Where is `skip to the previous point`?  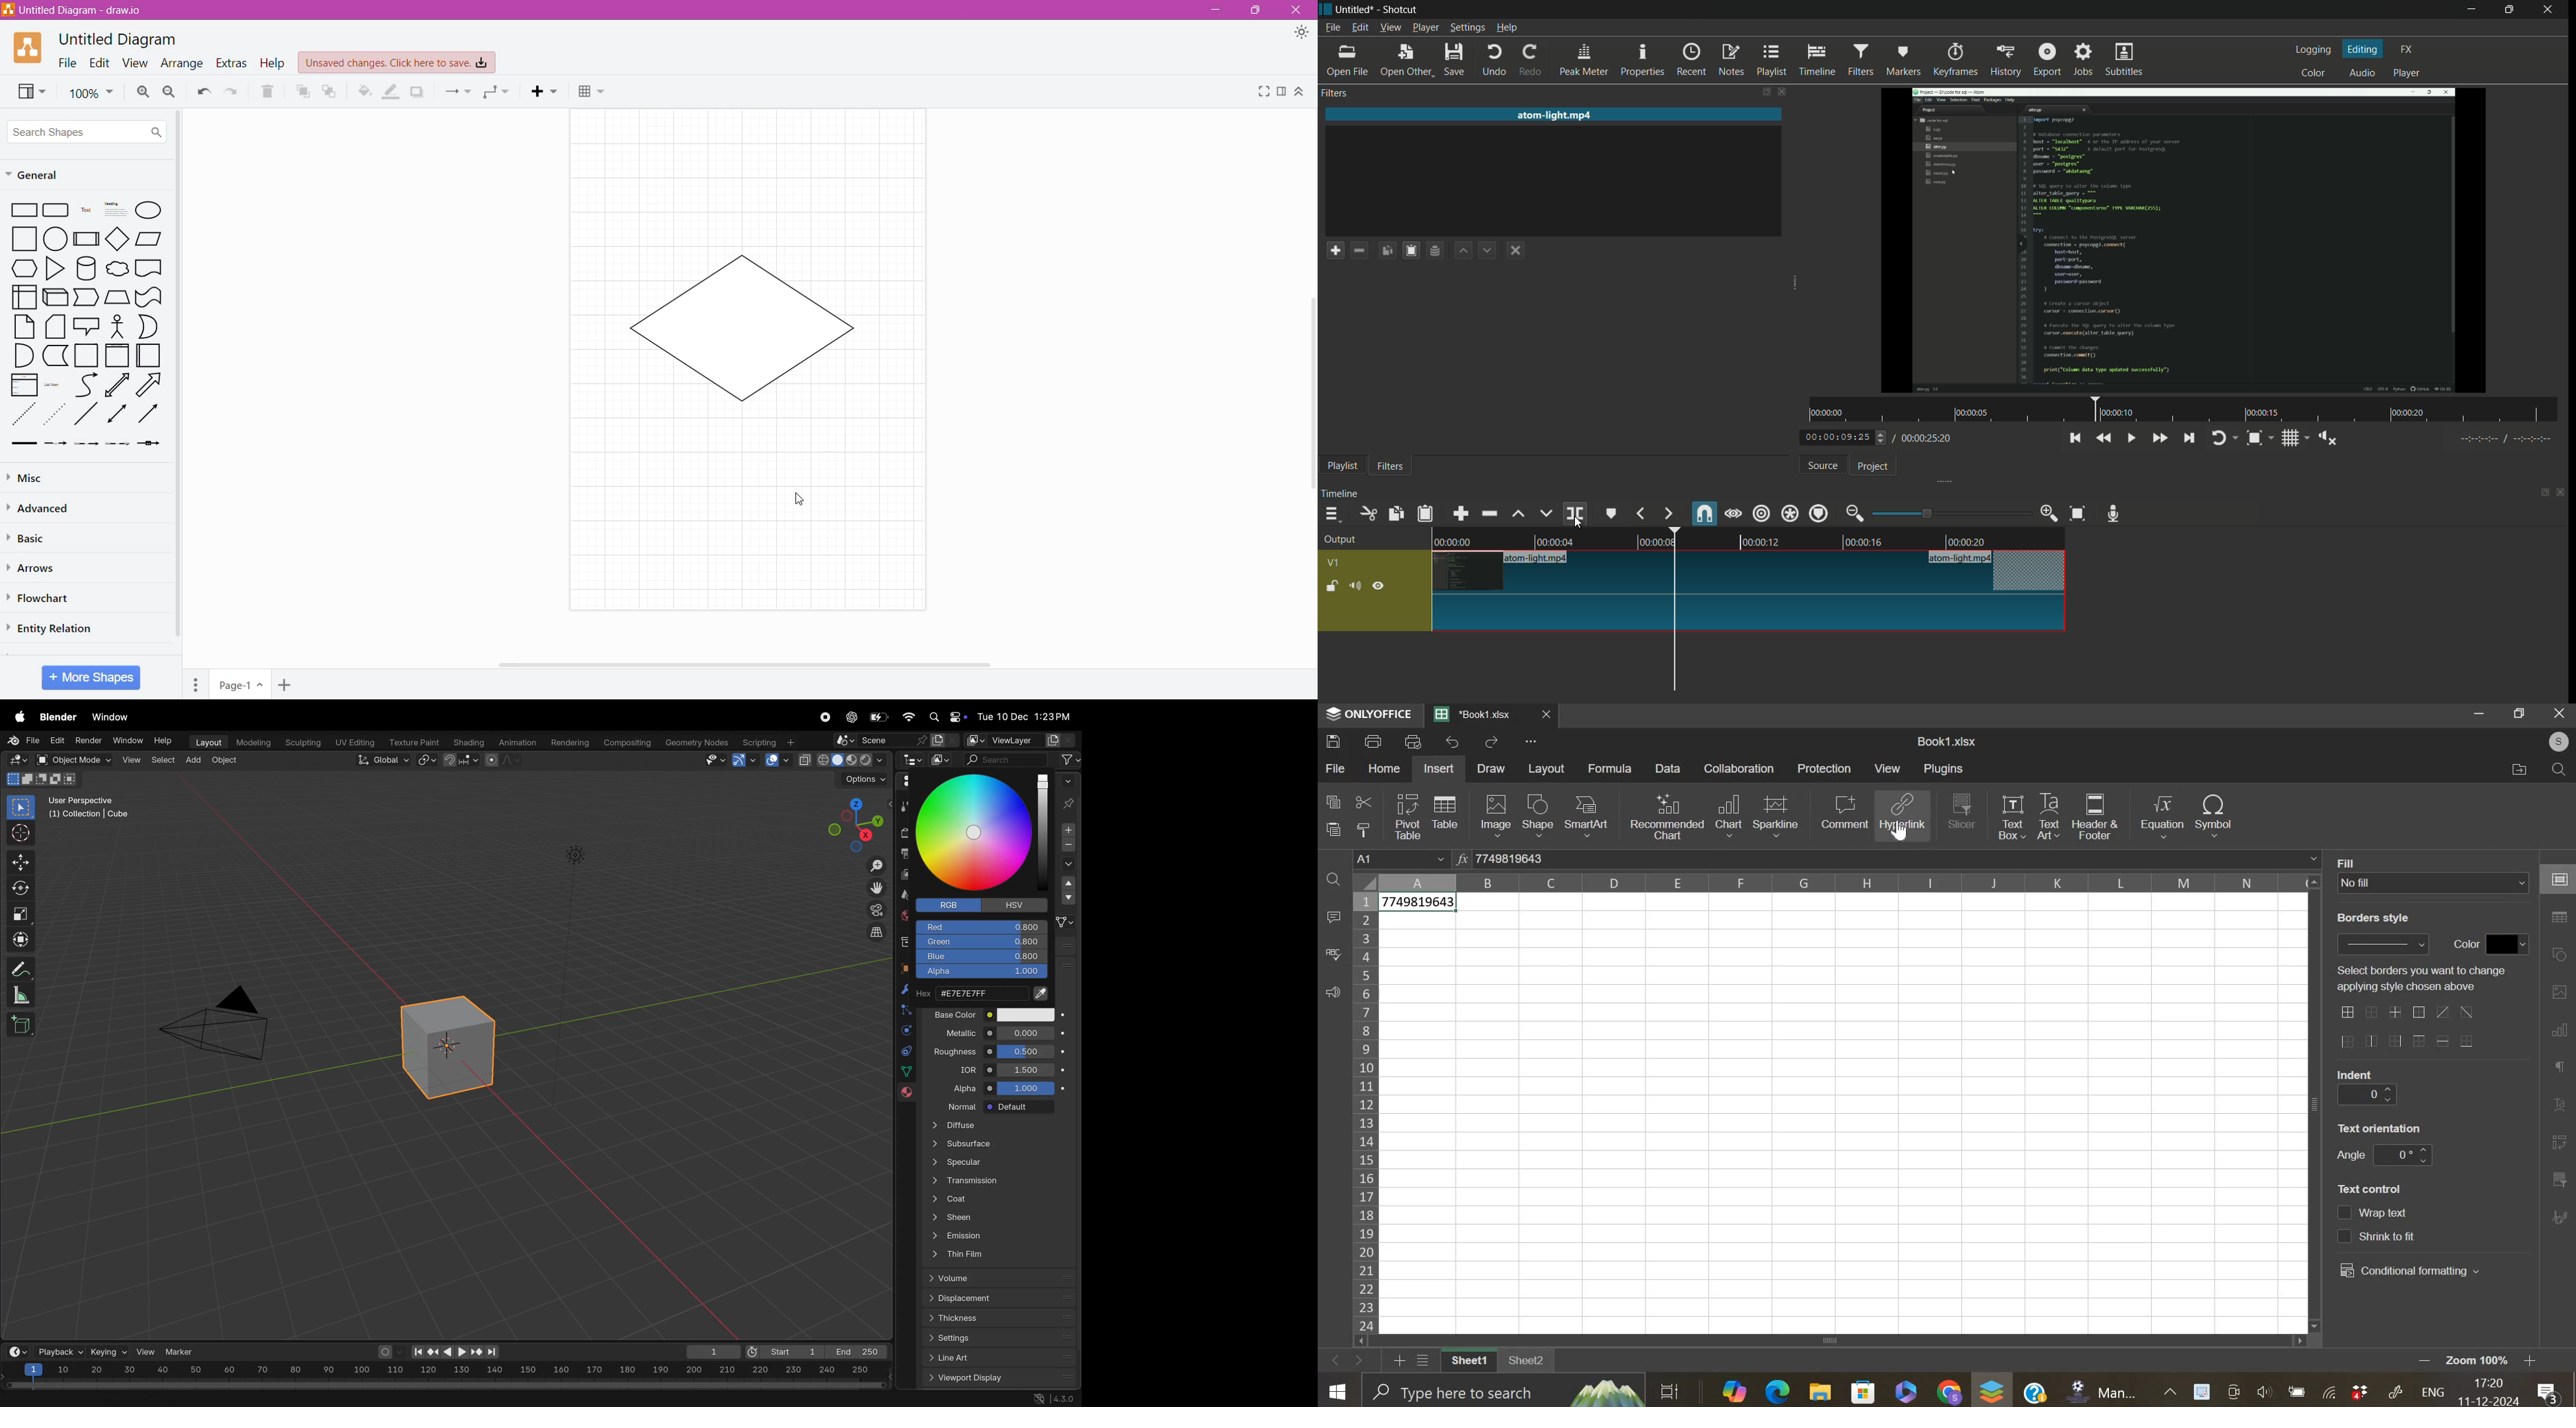 skip to the previous point is located at coordinates (2075, 438).